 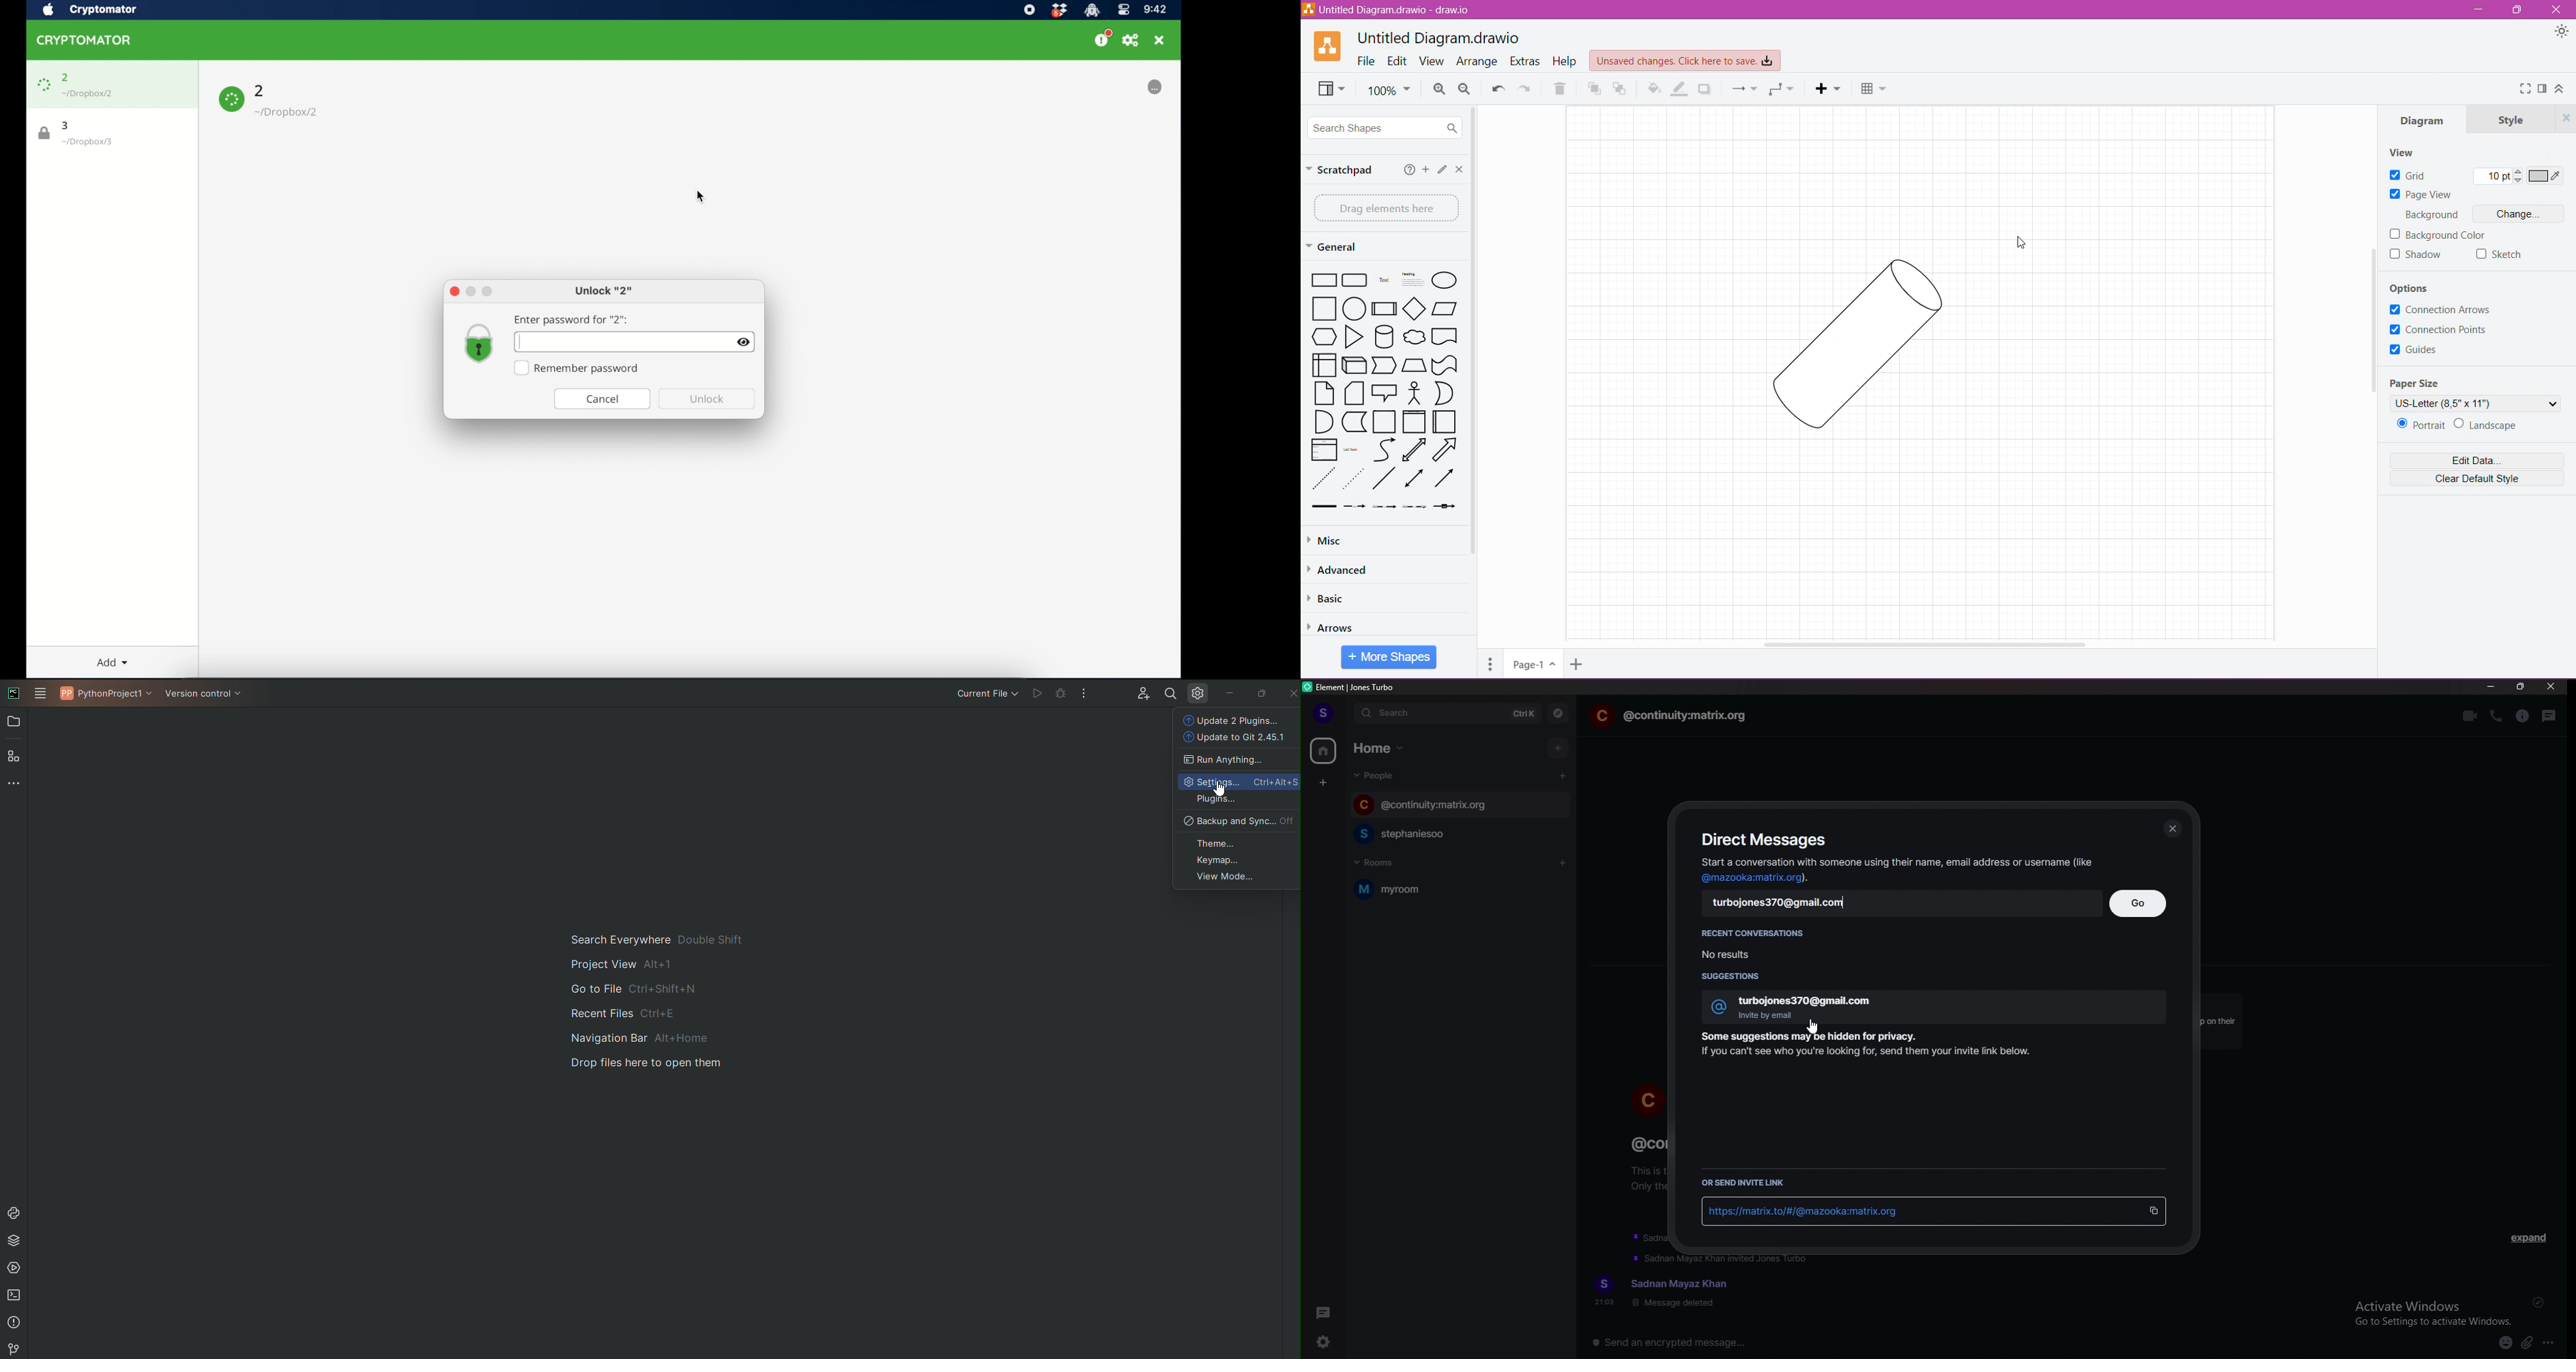 What do you see at coordinates (1441, 170) in the screenshot?
I see `Edit` at bounding box center [1441, 170].